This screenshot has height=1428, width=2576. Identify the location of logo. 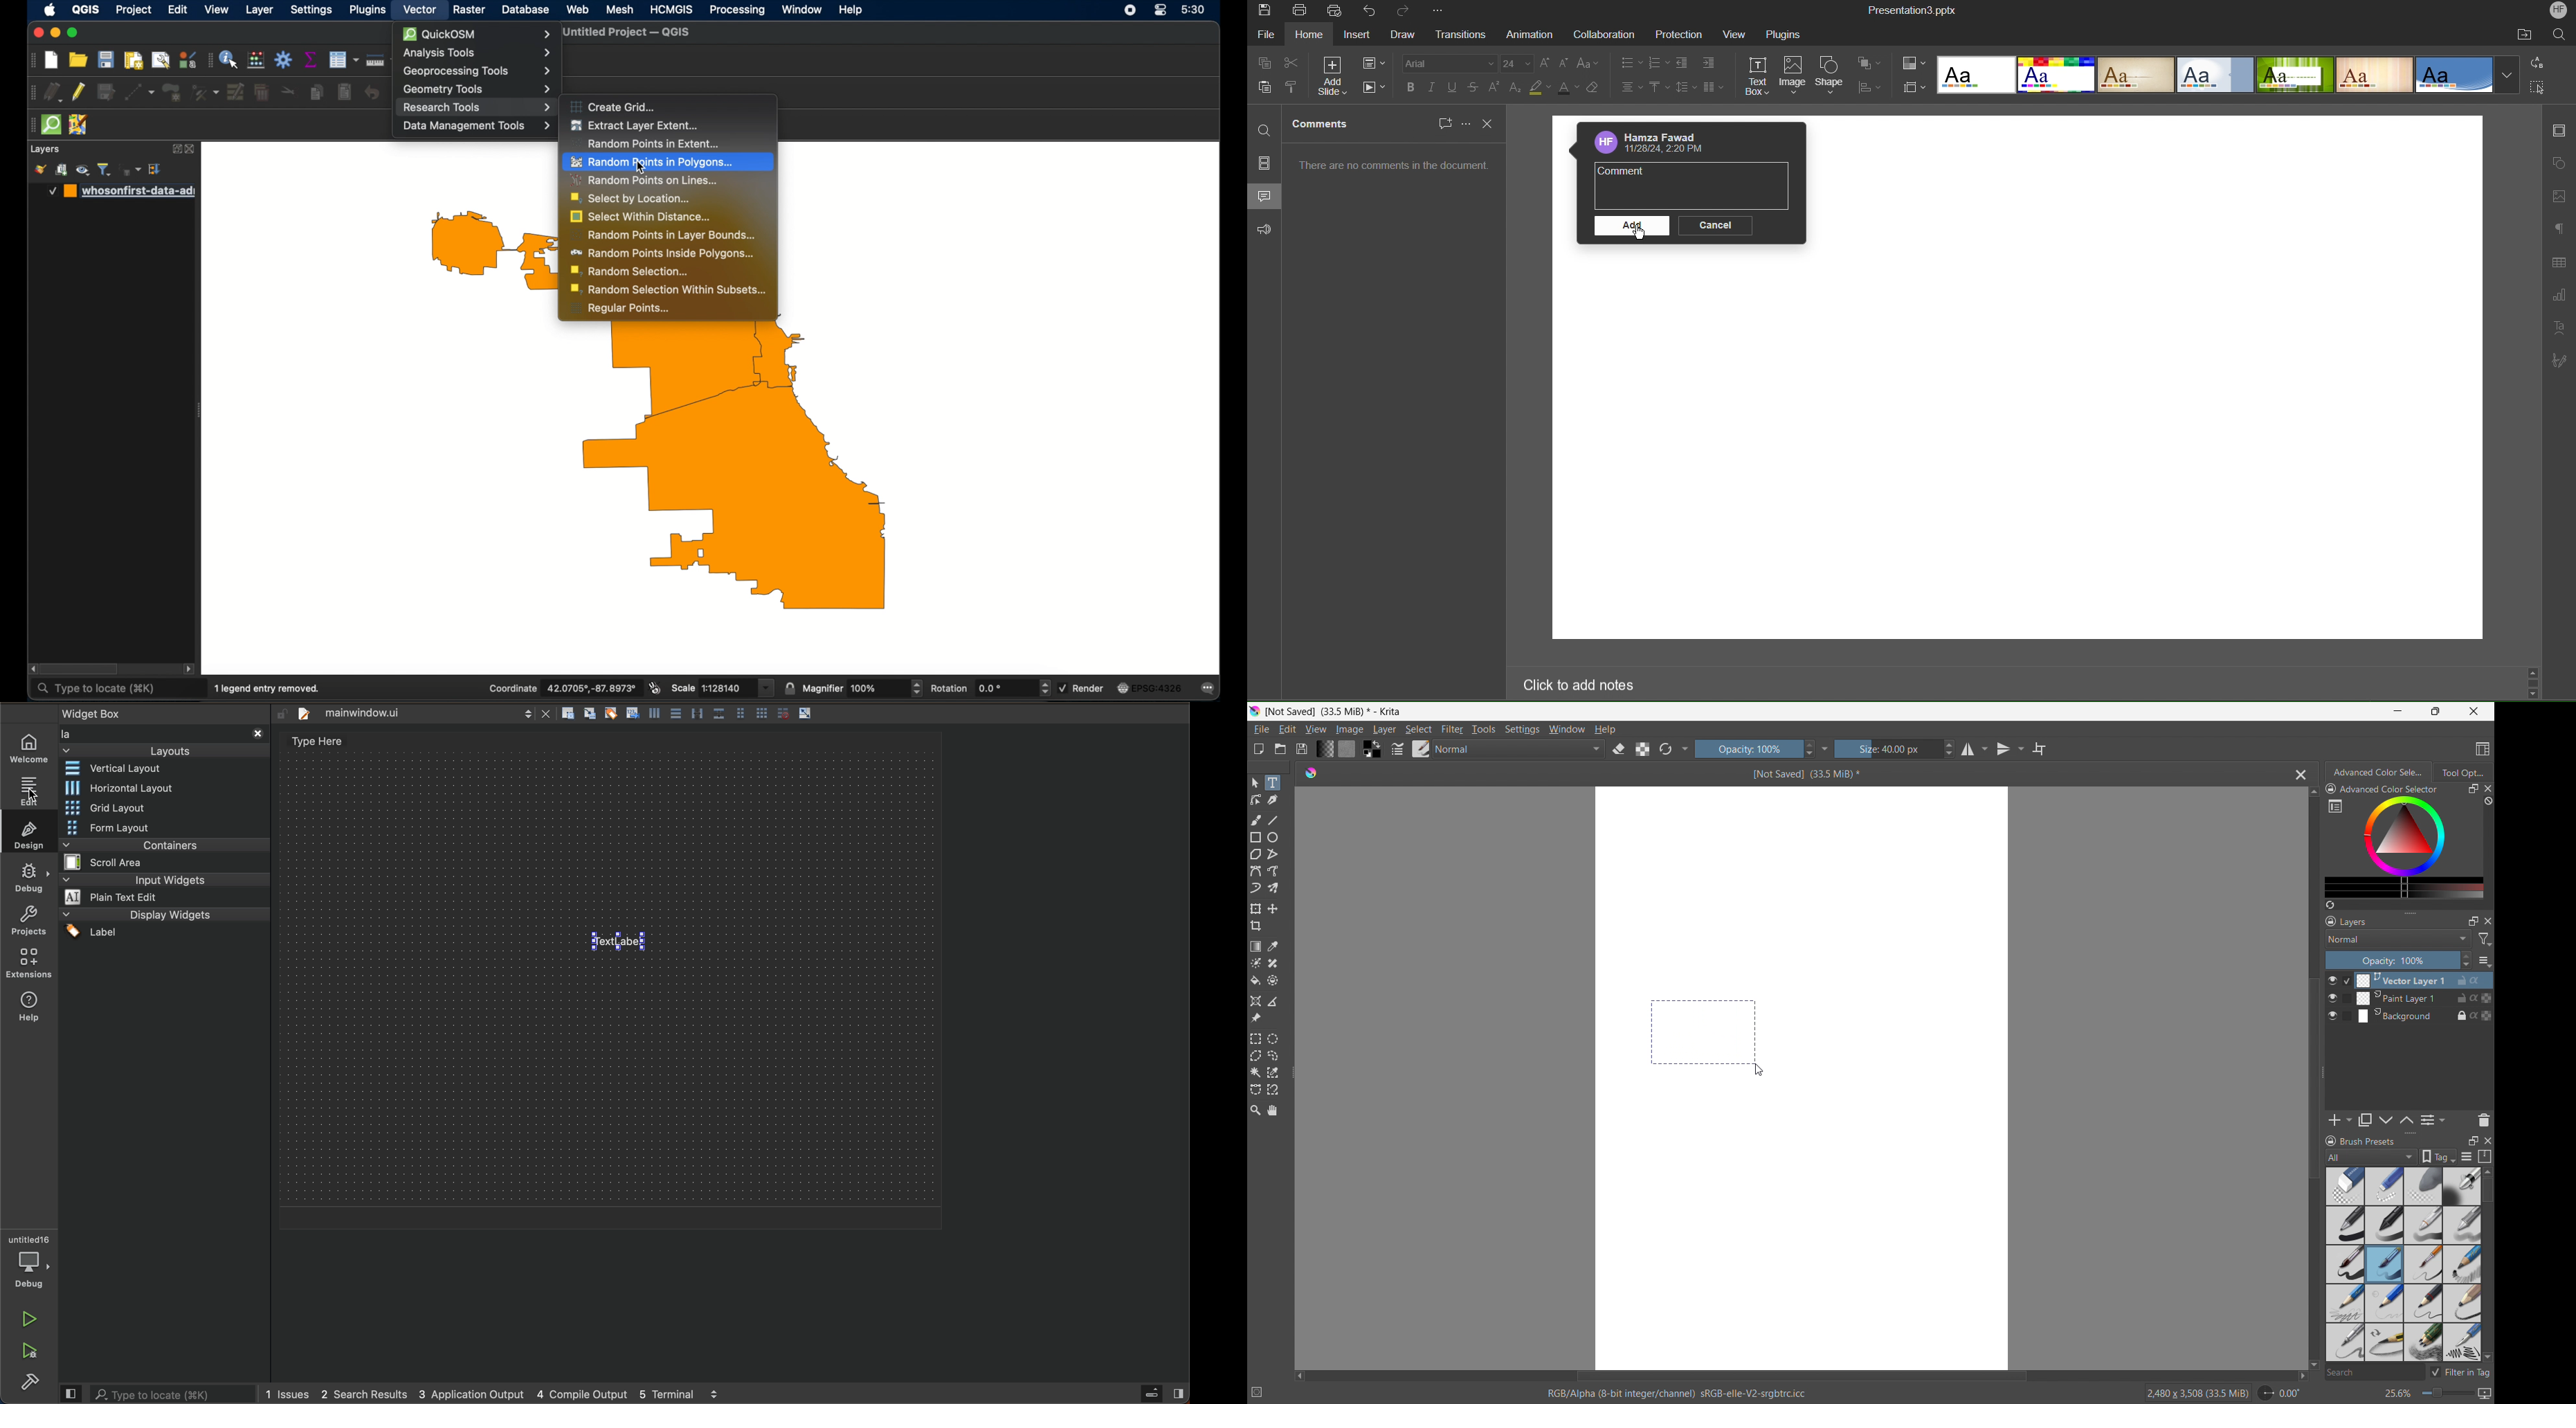
(1604, 143).